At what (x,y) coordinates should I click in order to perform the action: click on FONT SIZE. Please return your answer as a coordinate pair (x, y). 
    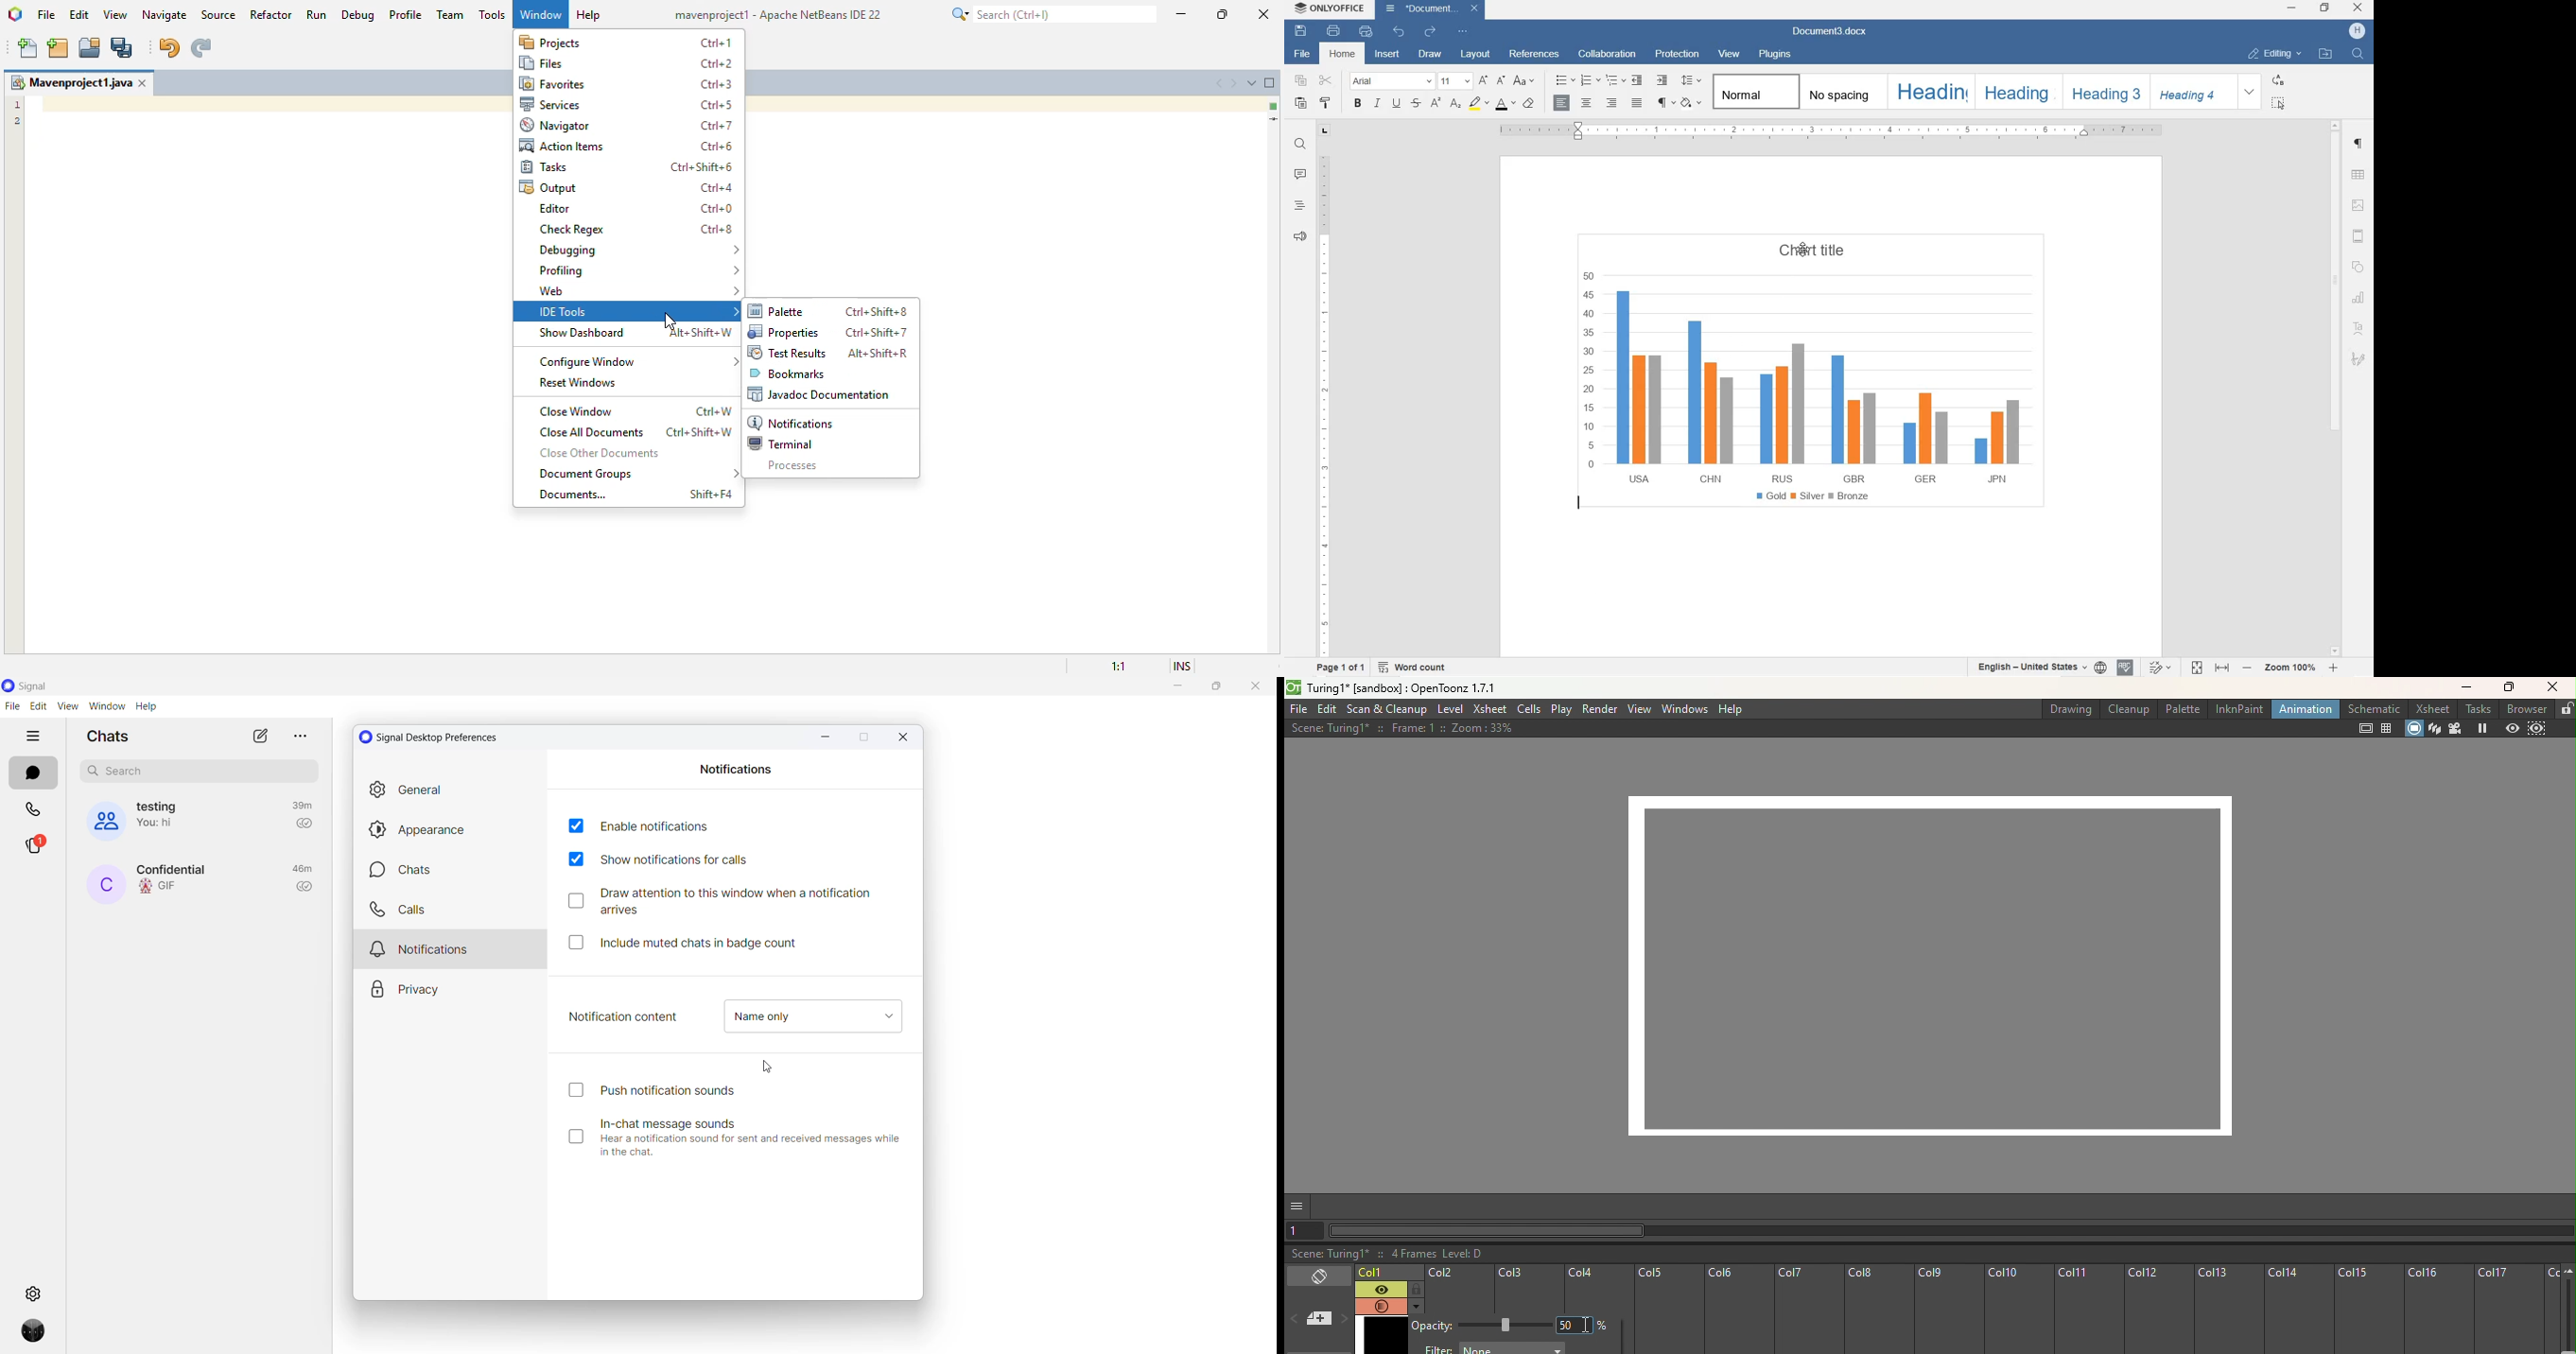
    Looking at the image, I should click on (1455, 81).